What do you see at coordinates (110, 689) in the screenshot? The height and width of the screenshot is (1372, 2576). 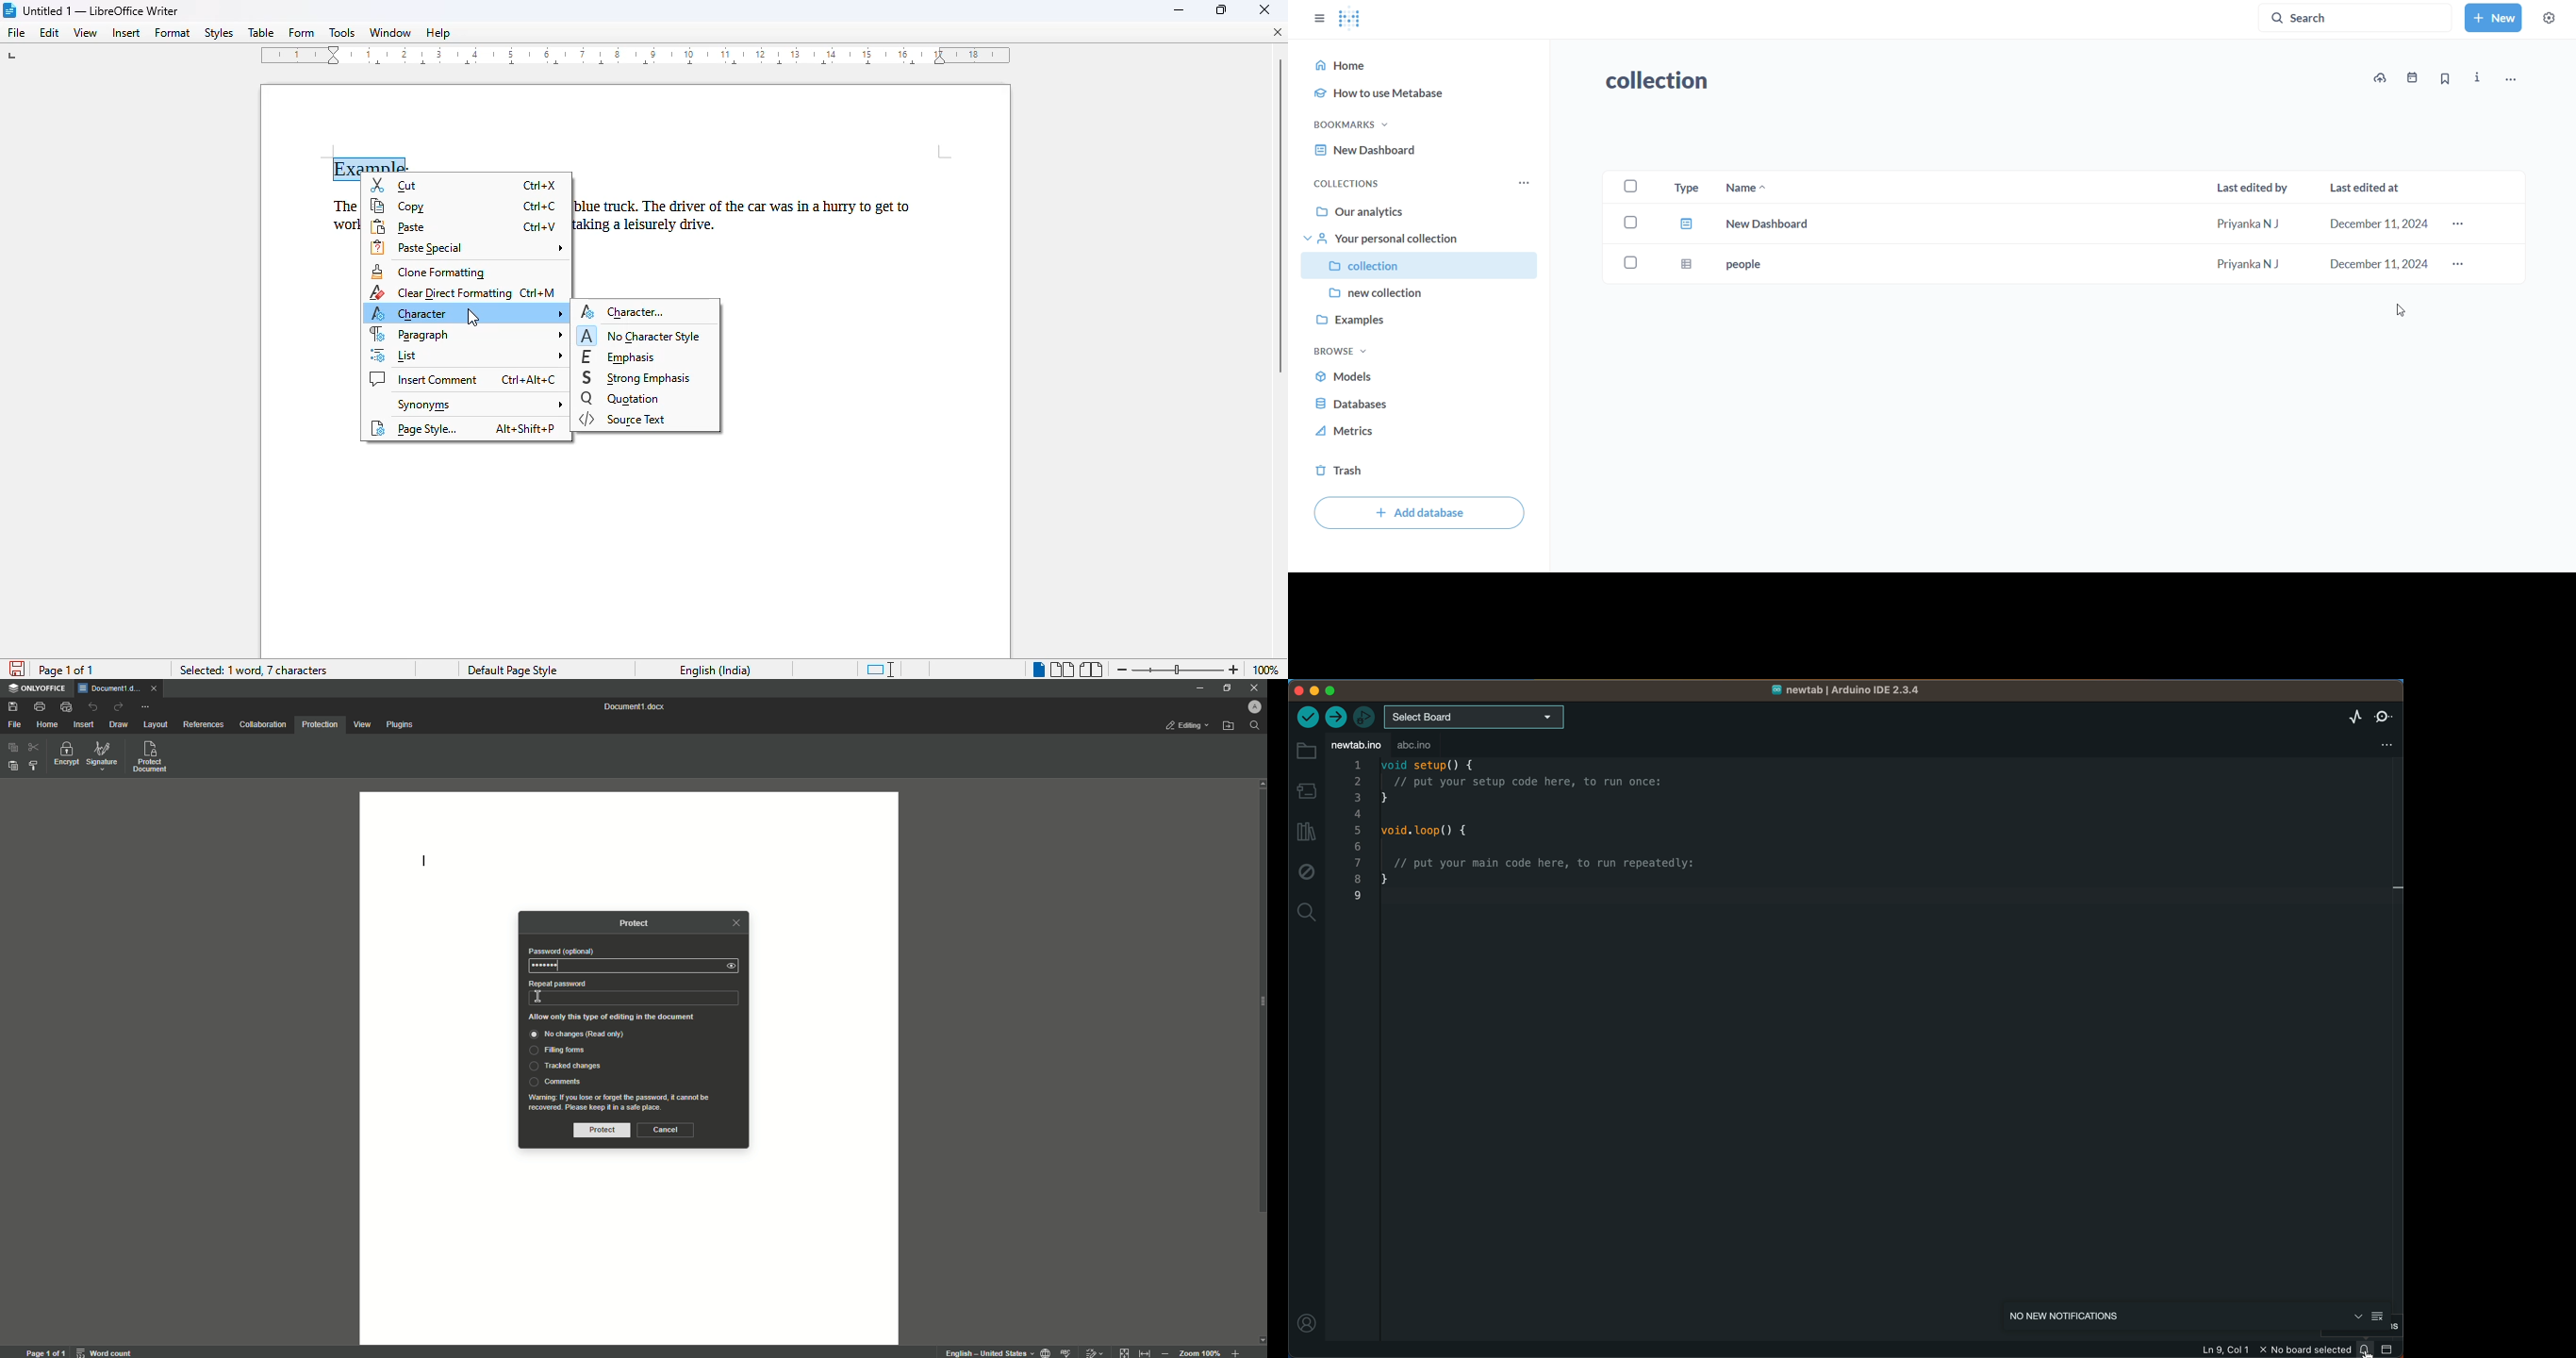 I see `Tab 1` at bounding box center [110, 689].